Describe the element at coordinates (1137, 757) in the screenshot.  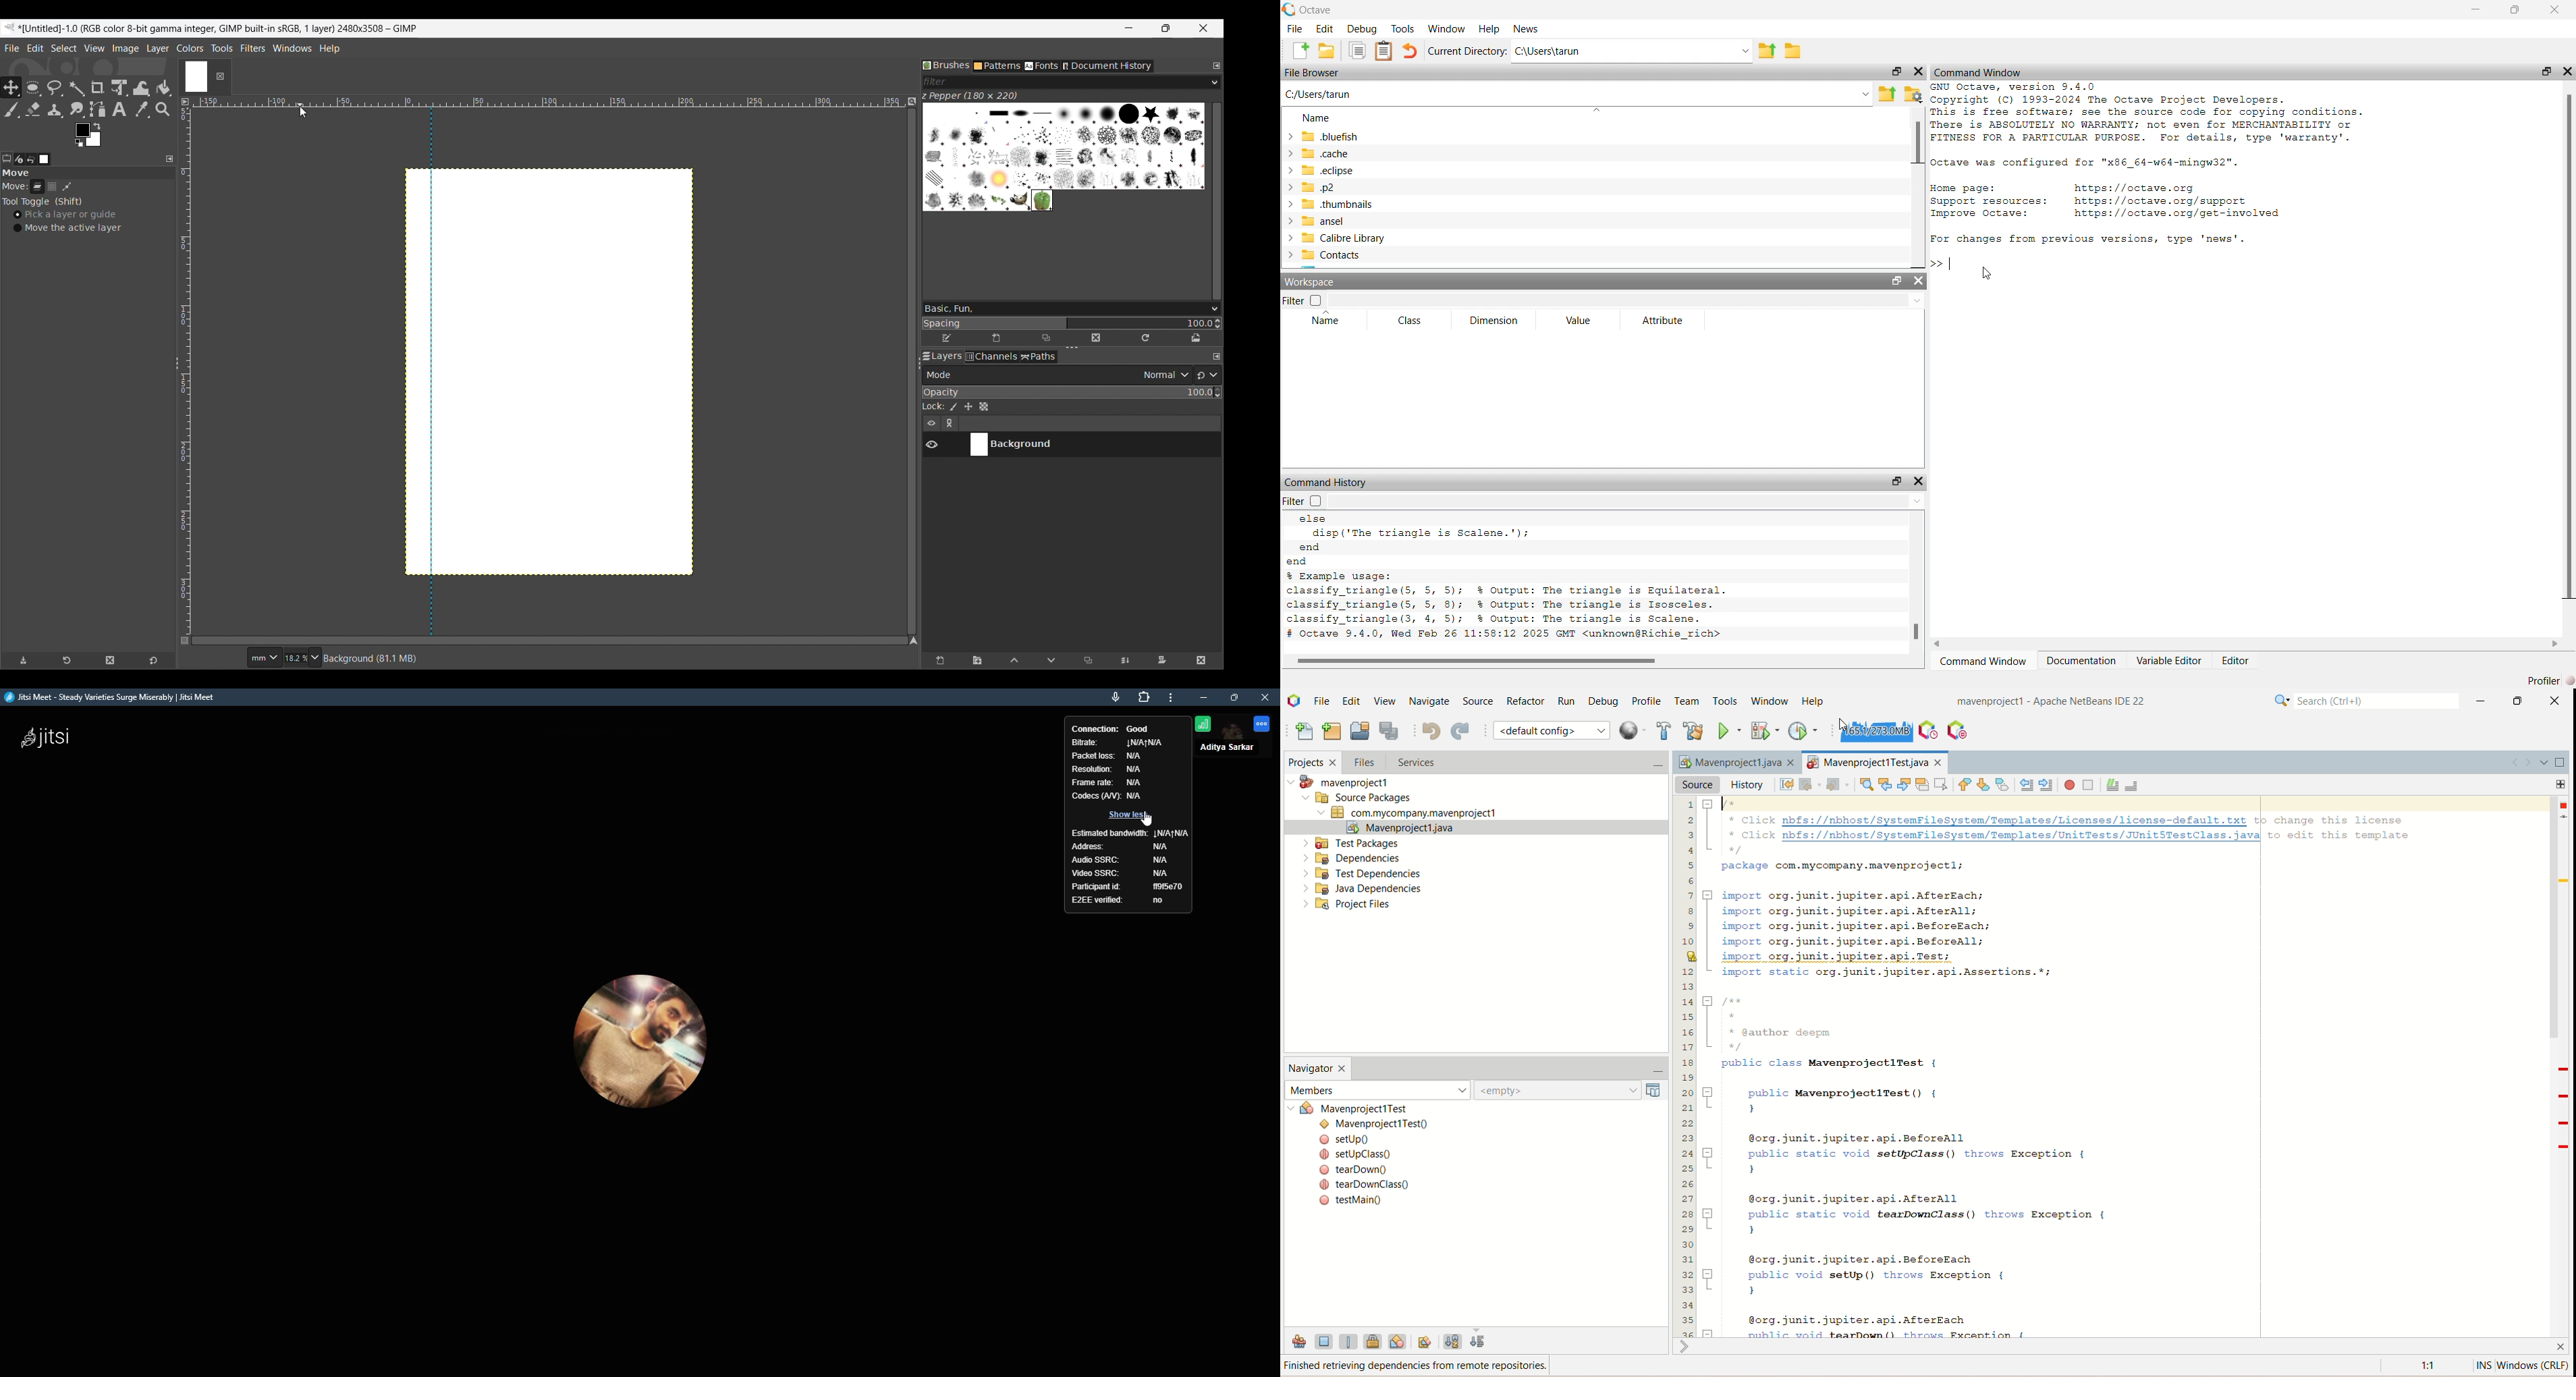
I see `na` at that location.